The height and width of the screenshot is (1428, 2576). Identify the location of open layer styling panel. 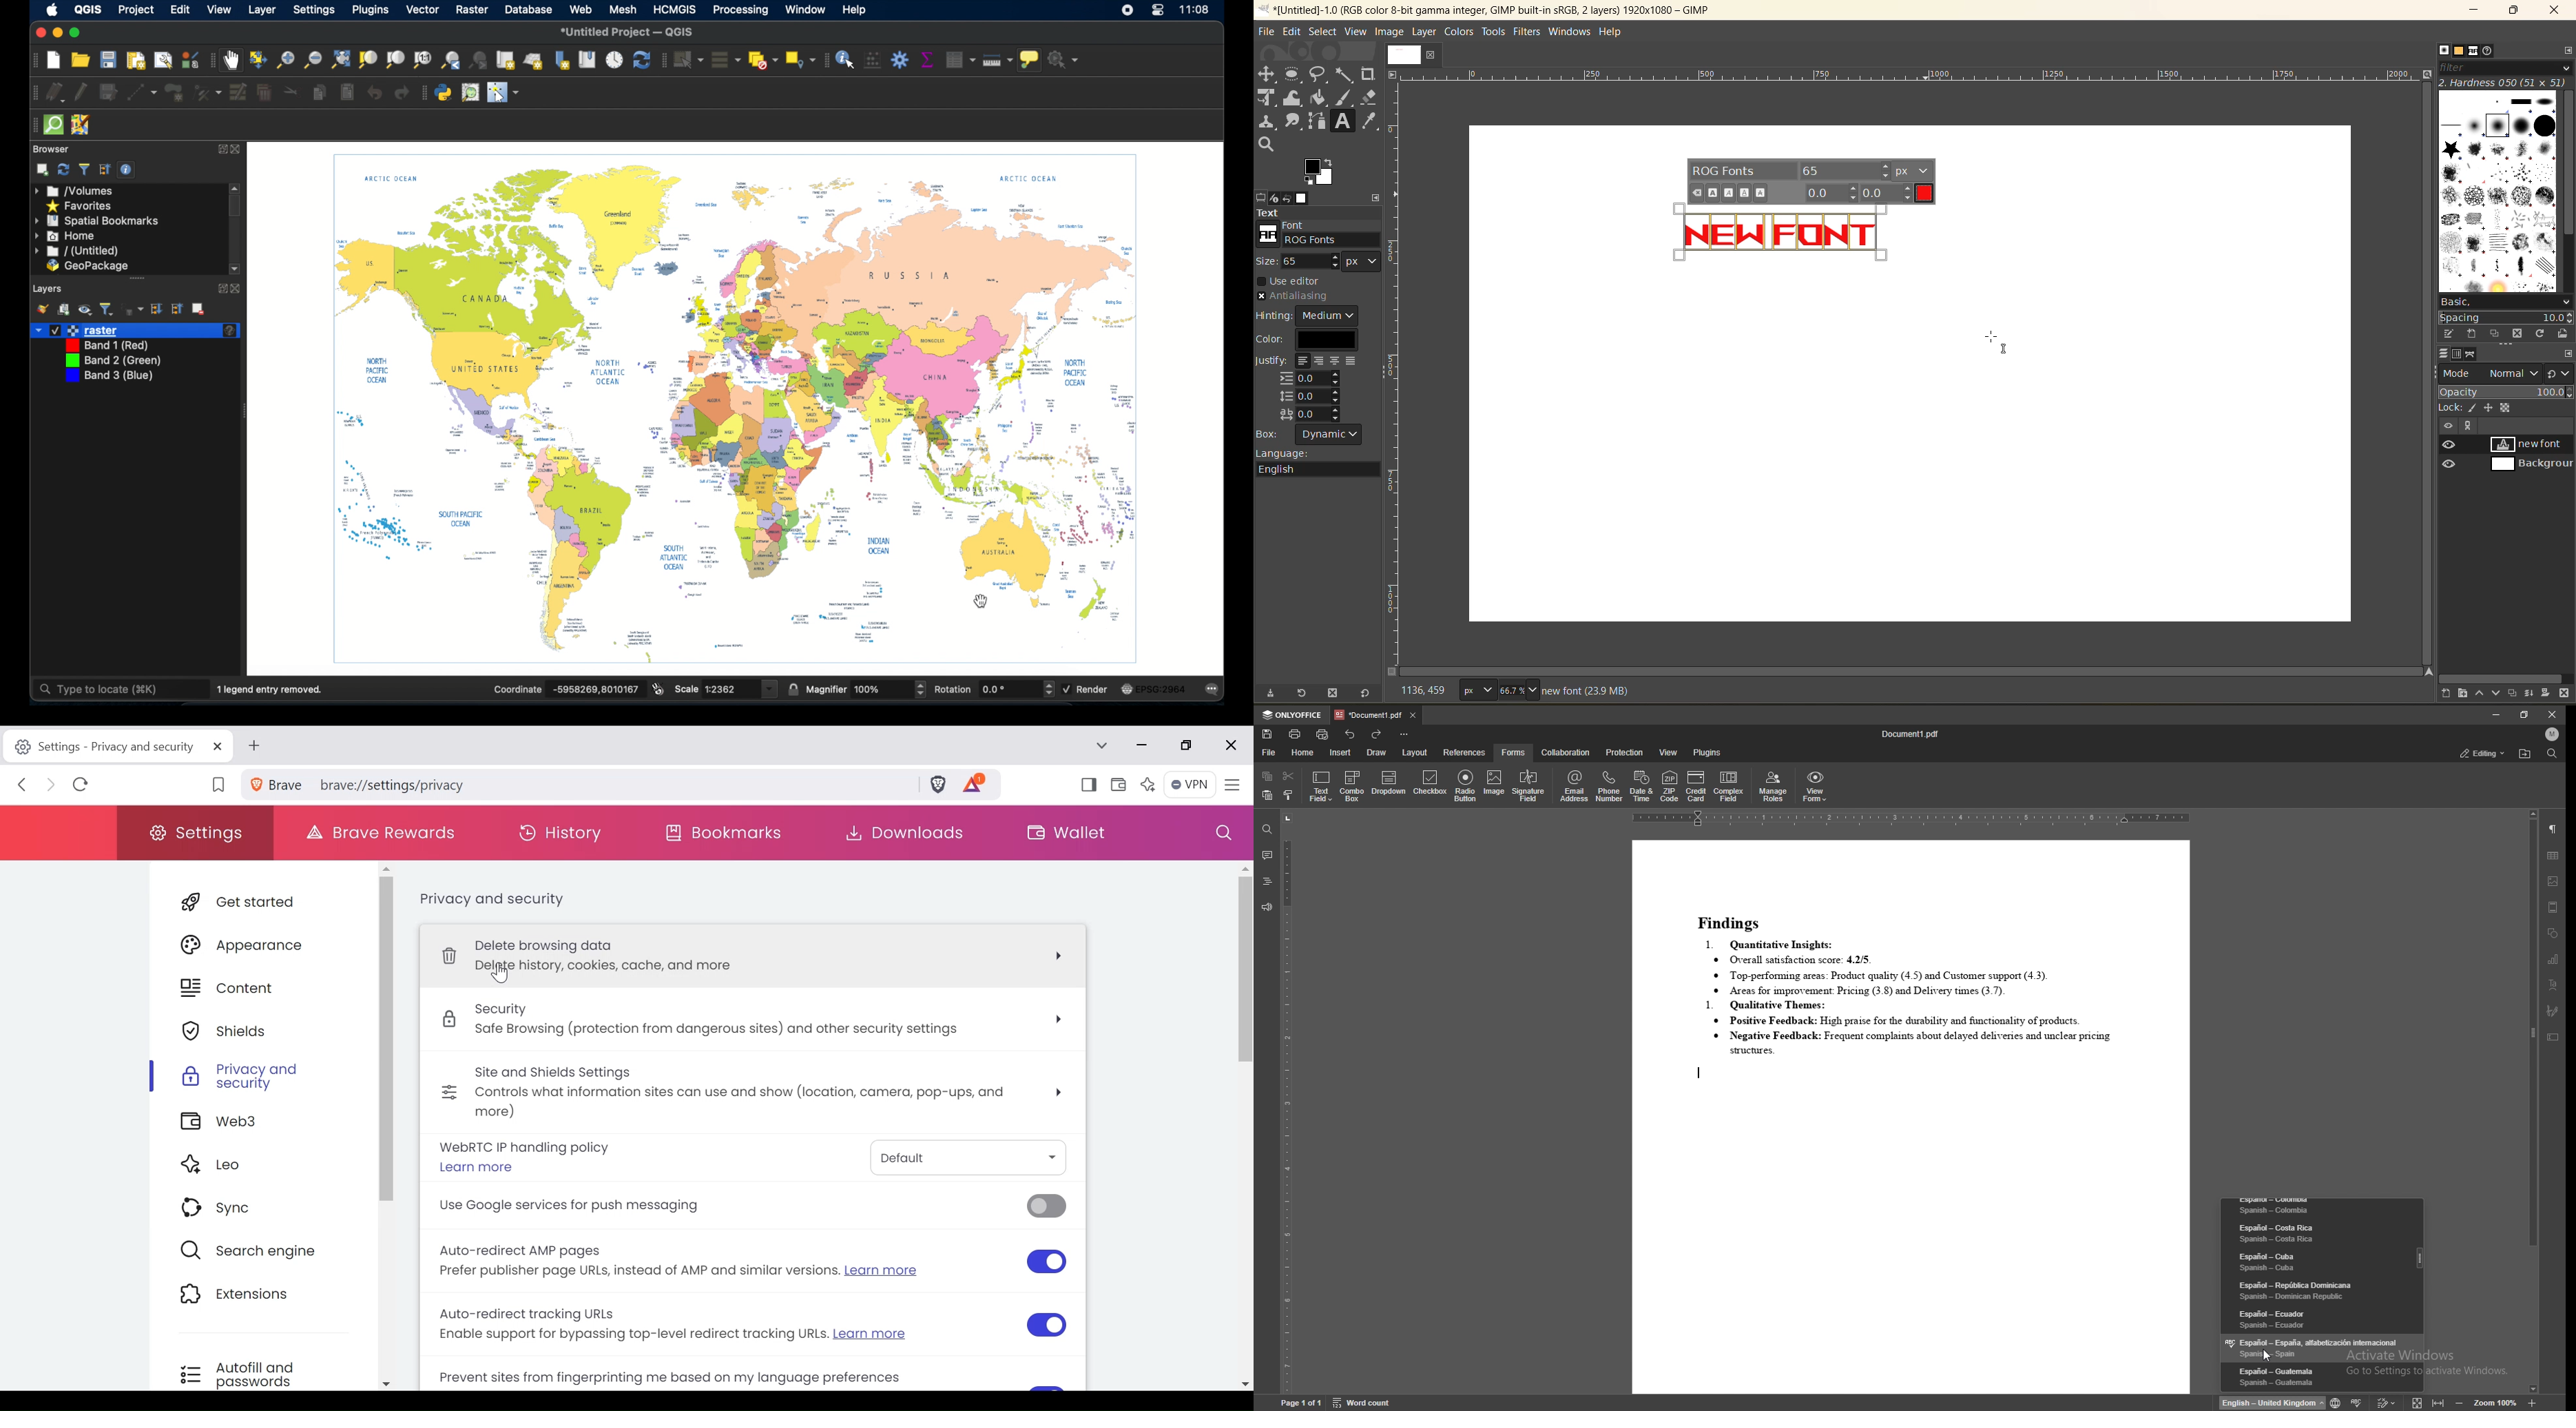
(42, 308).